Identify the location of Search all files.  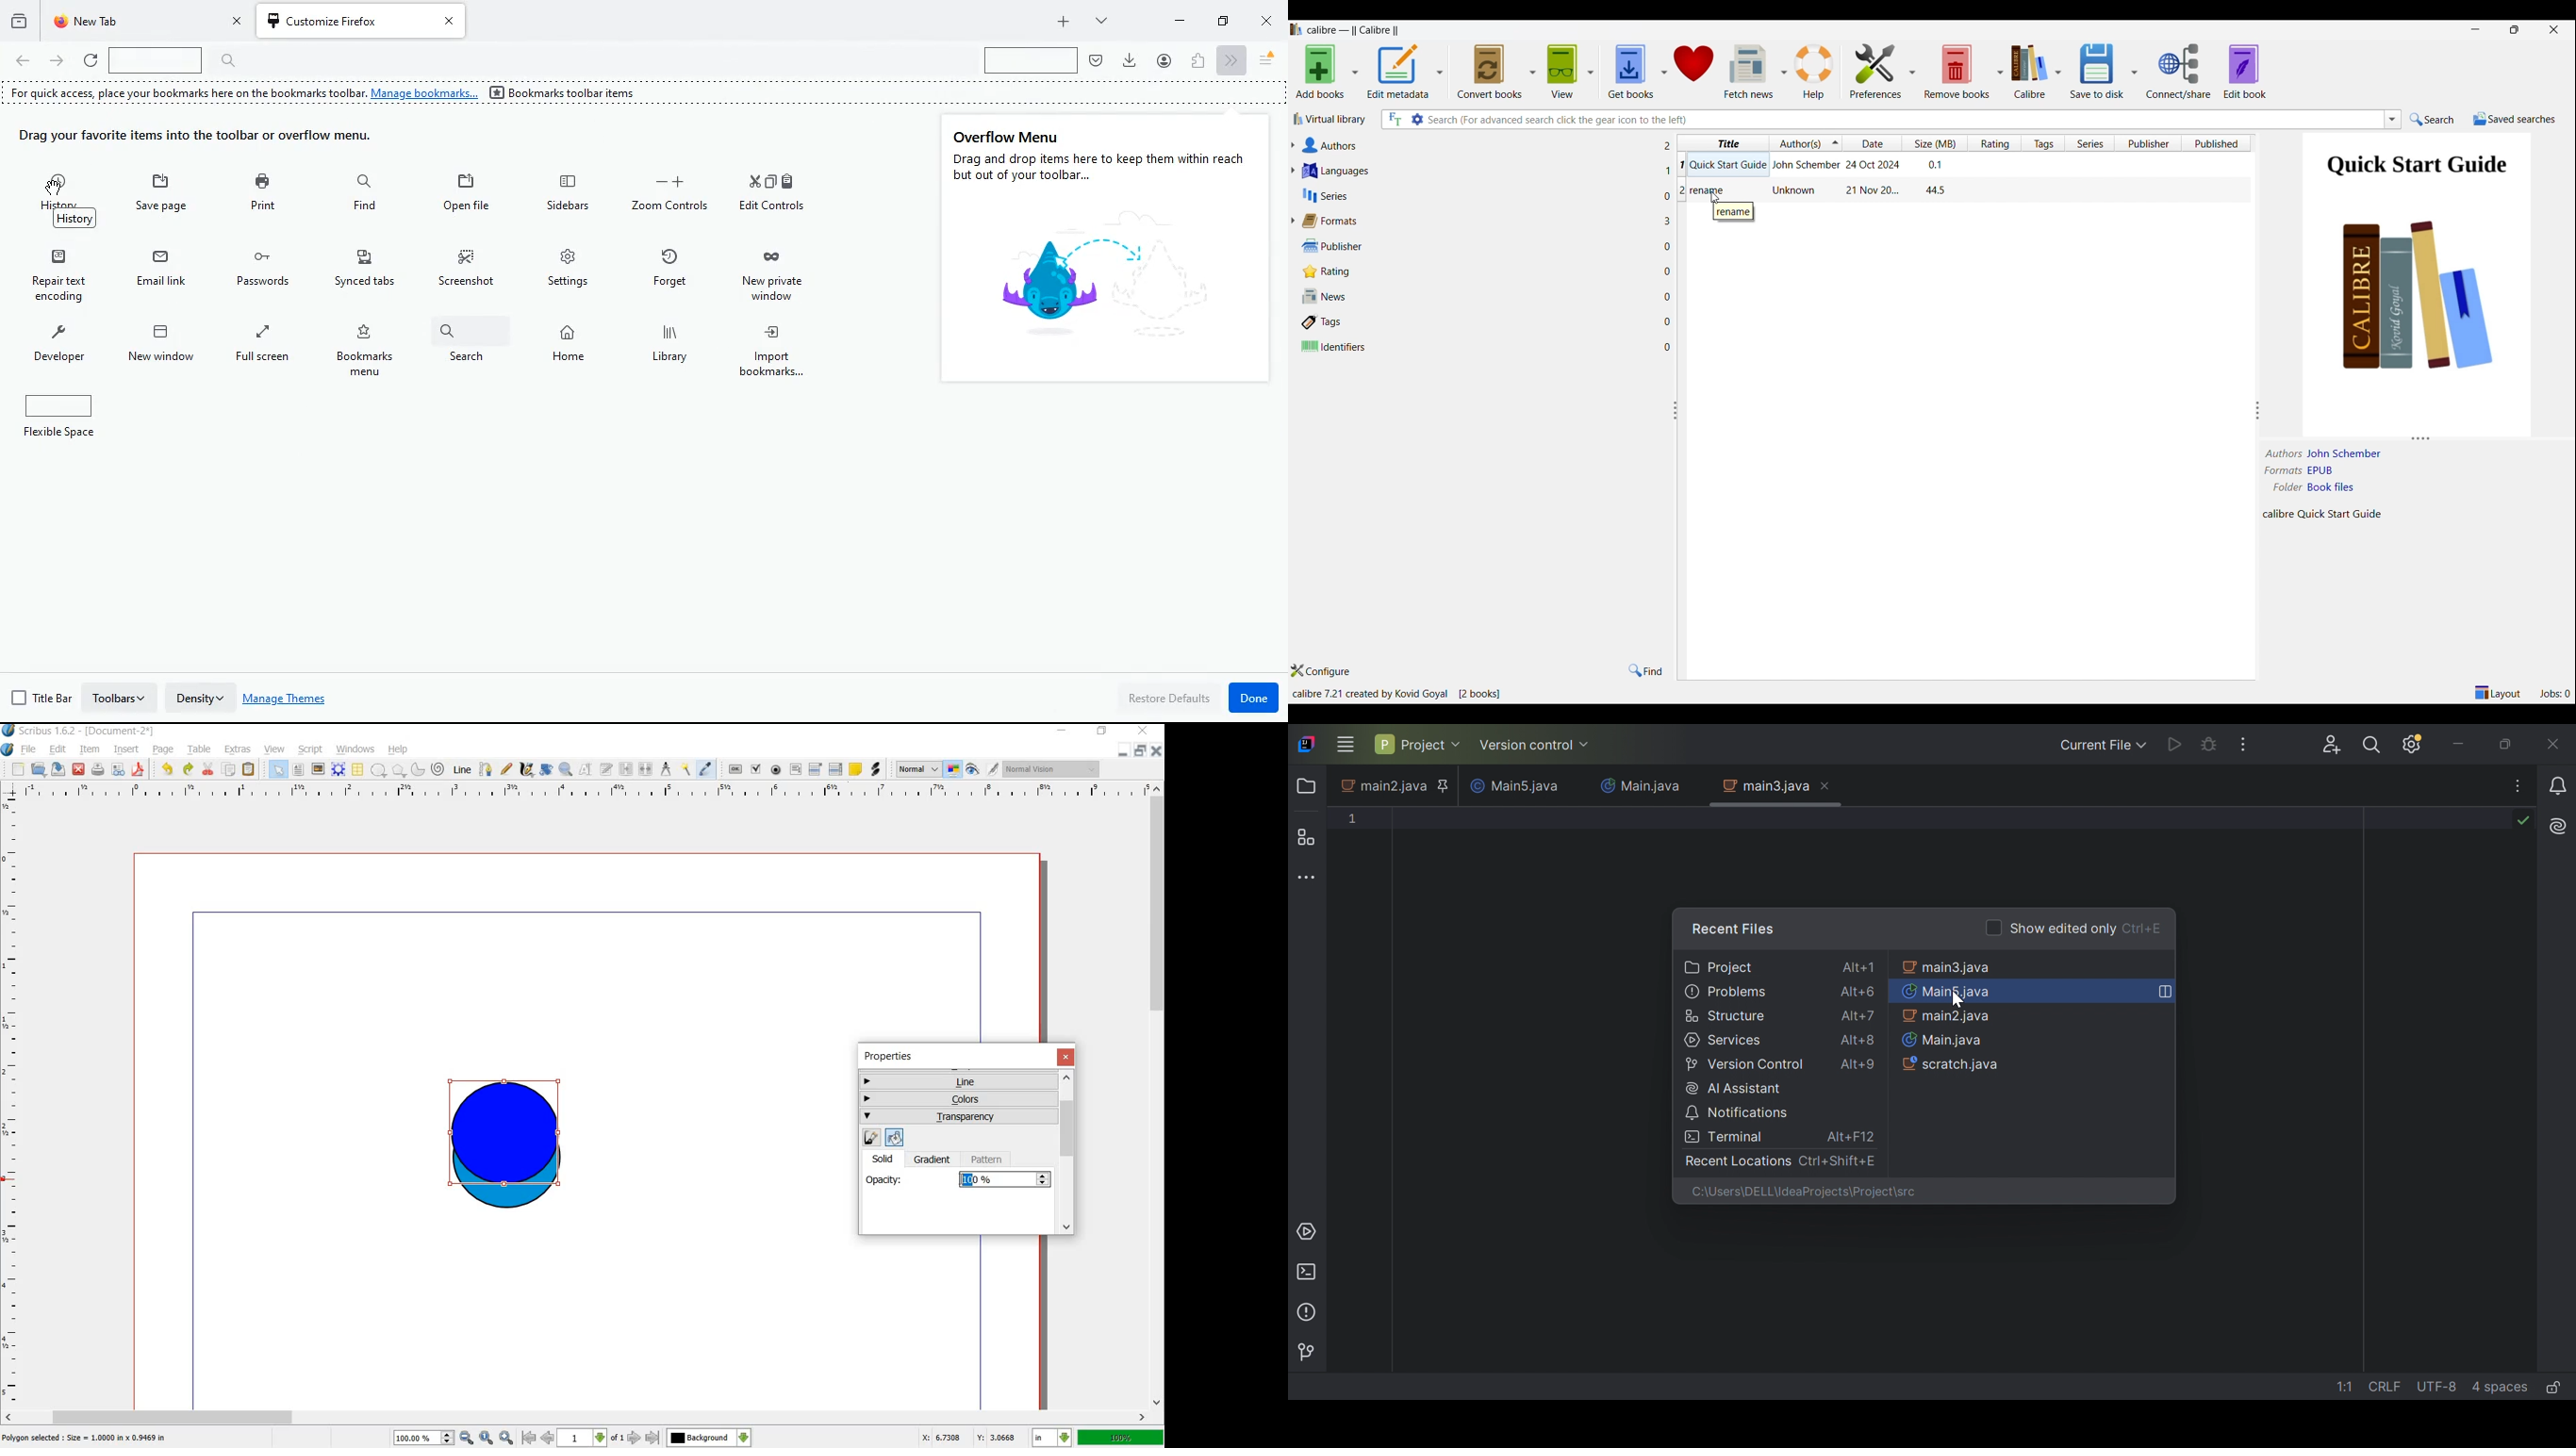
(1394, 119).